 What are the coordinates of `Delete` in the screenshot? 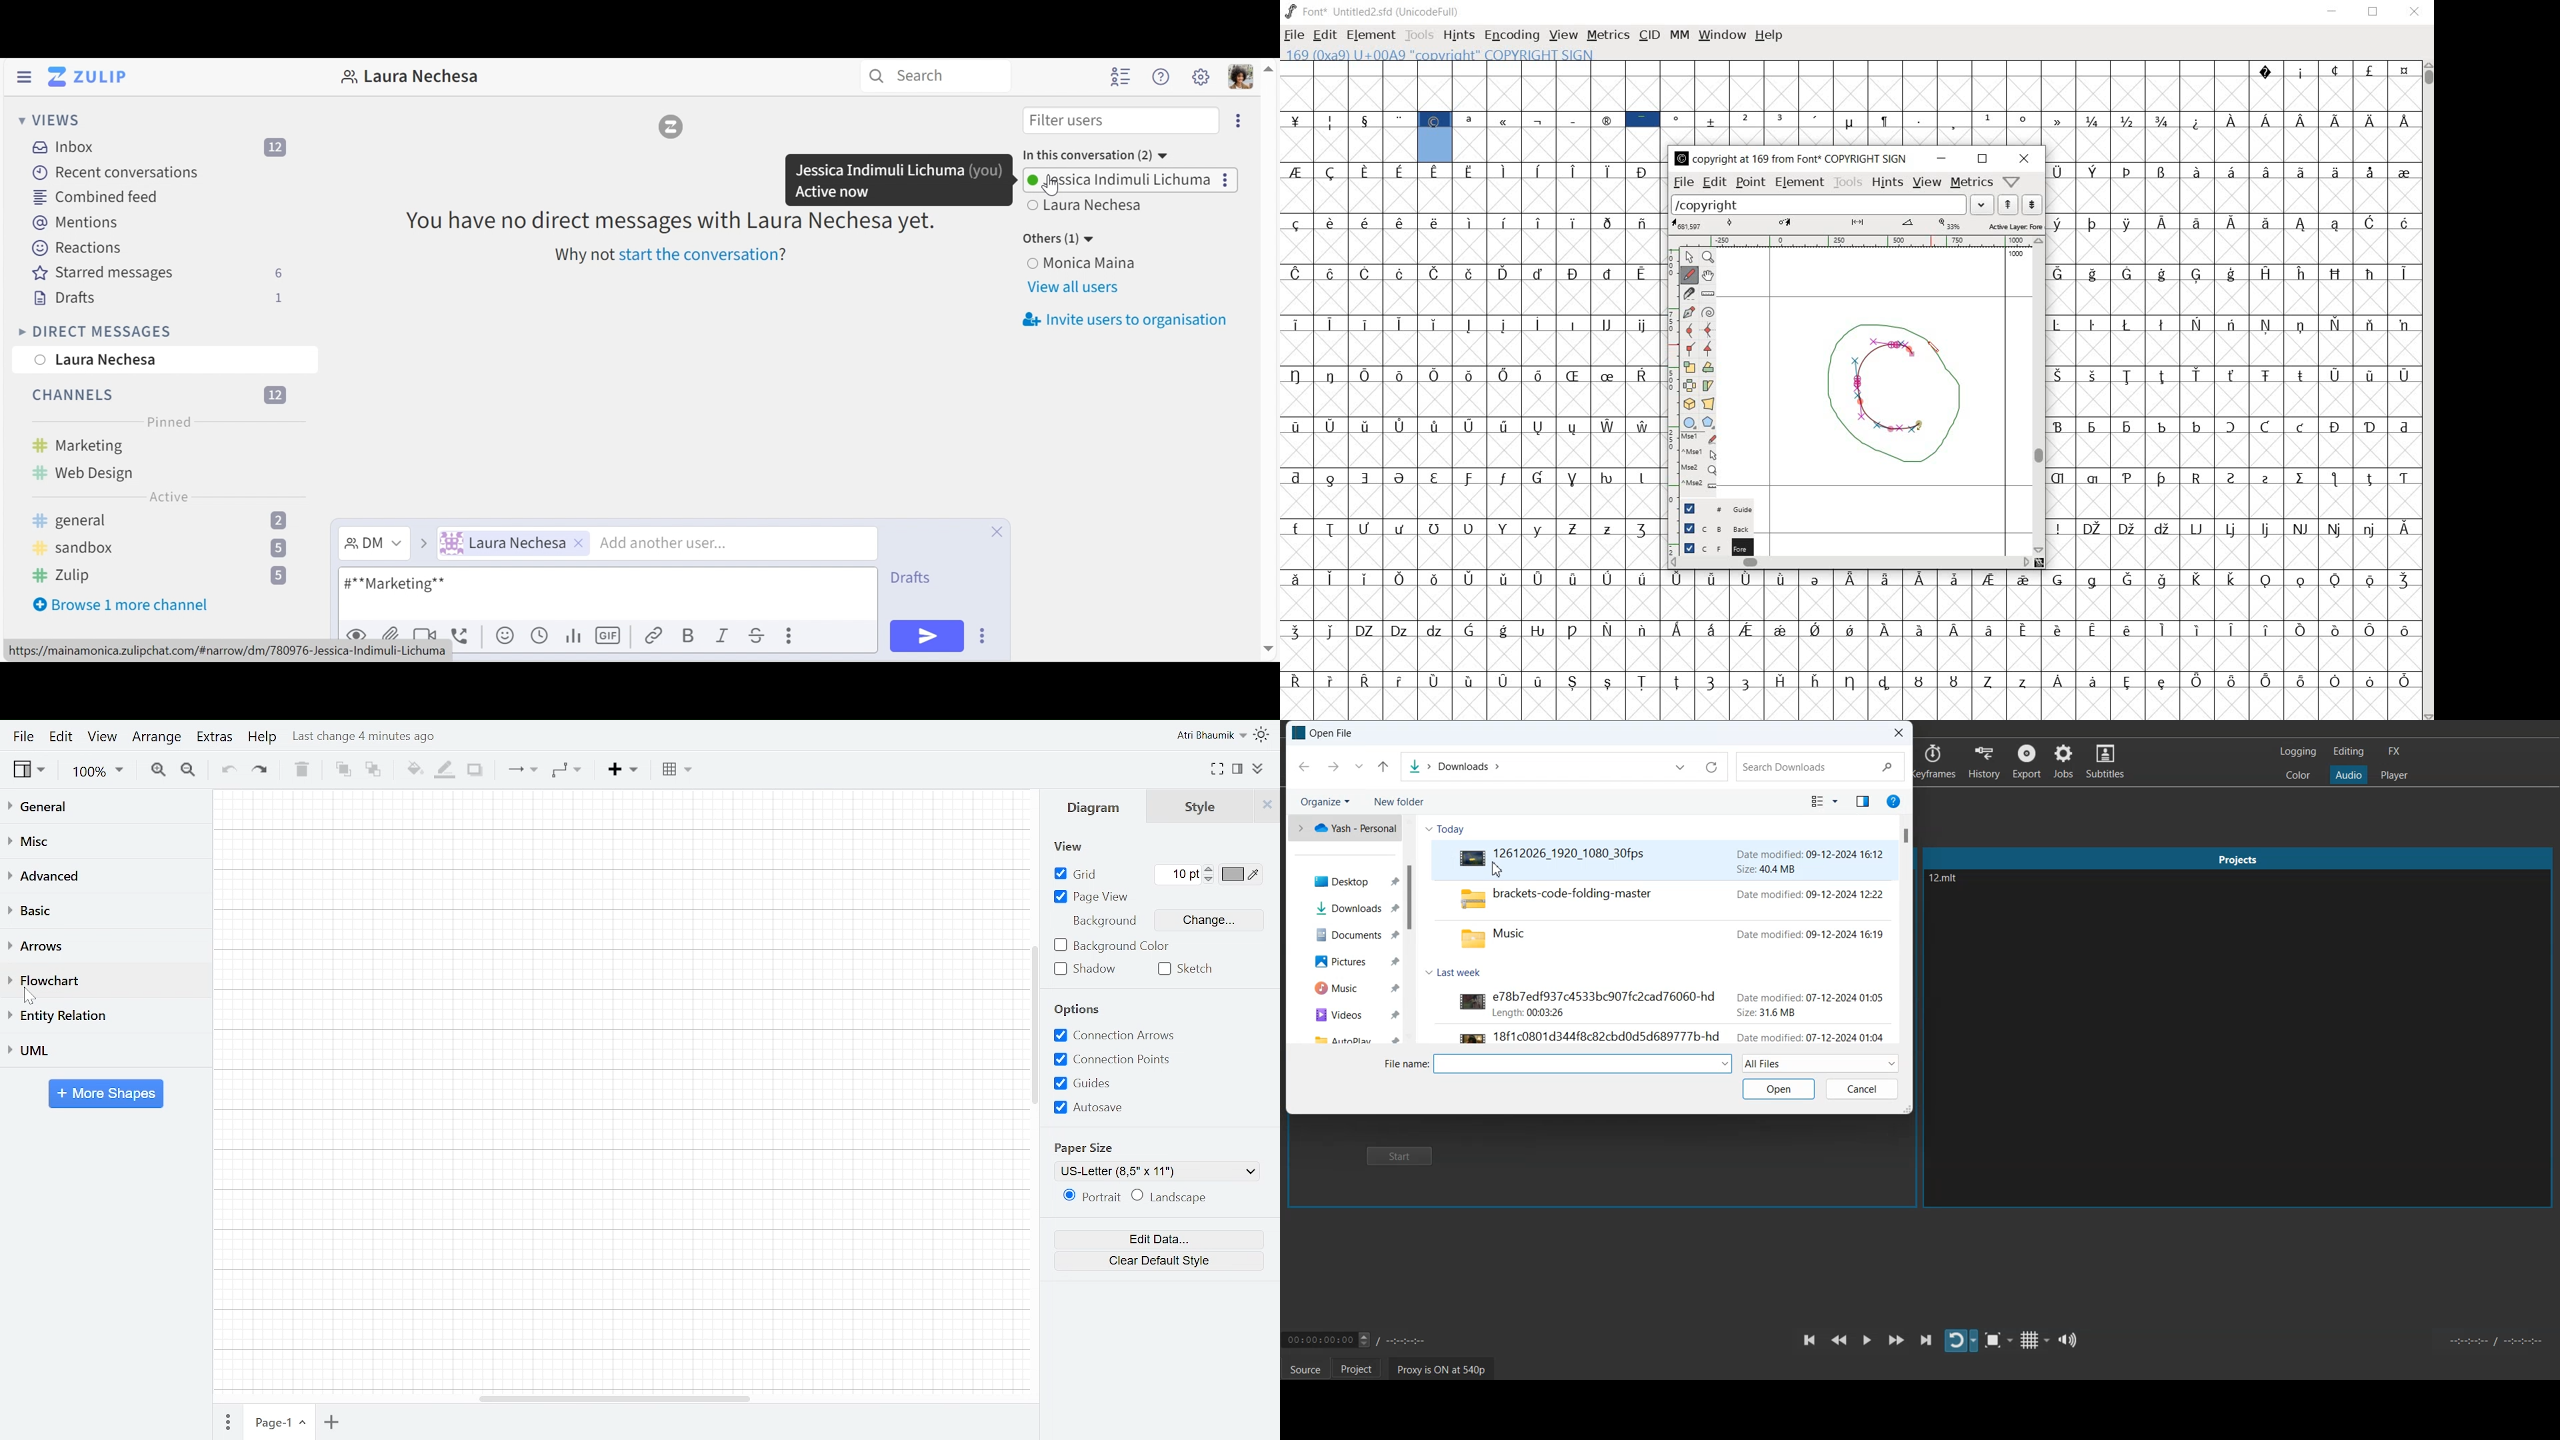 It's located at (303, 771).